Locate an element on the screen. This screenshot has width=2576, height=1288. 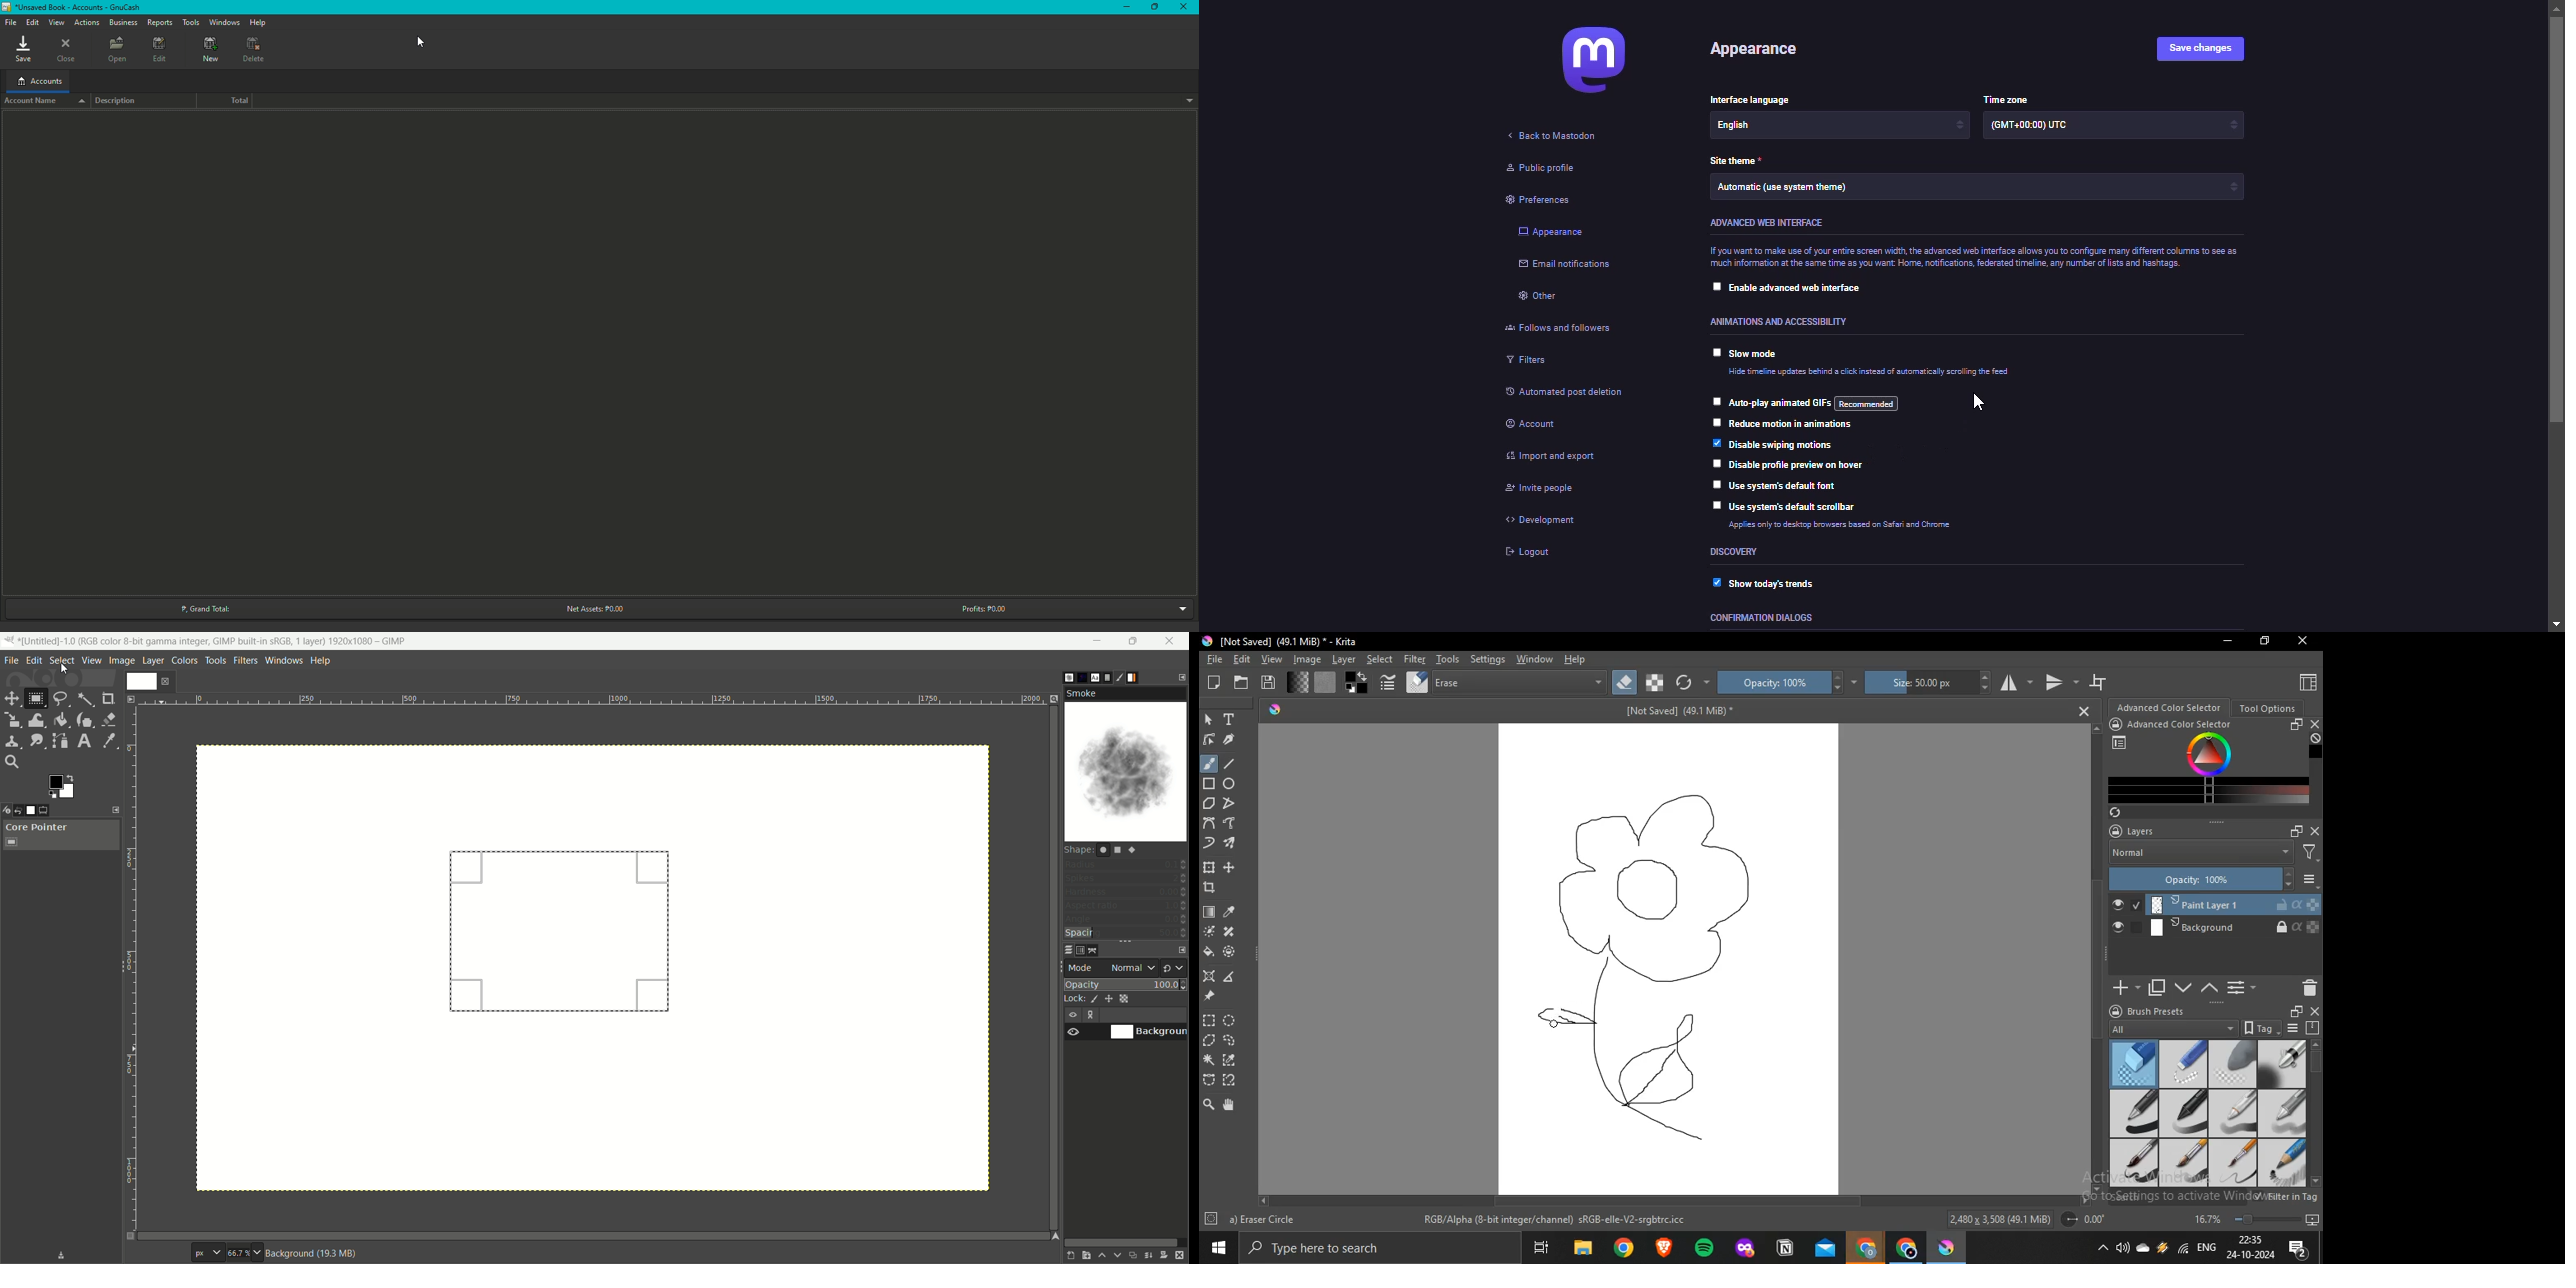
Canvas is located at coordinates (1666, 959).